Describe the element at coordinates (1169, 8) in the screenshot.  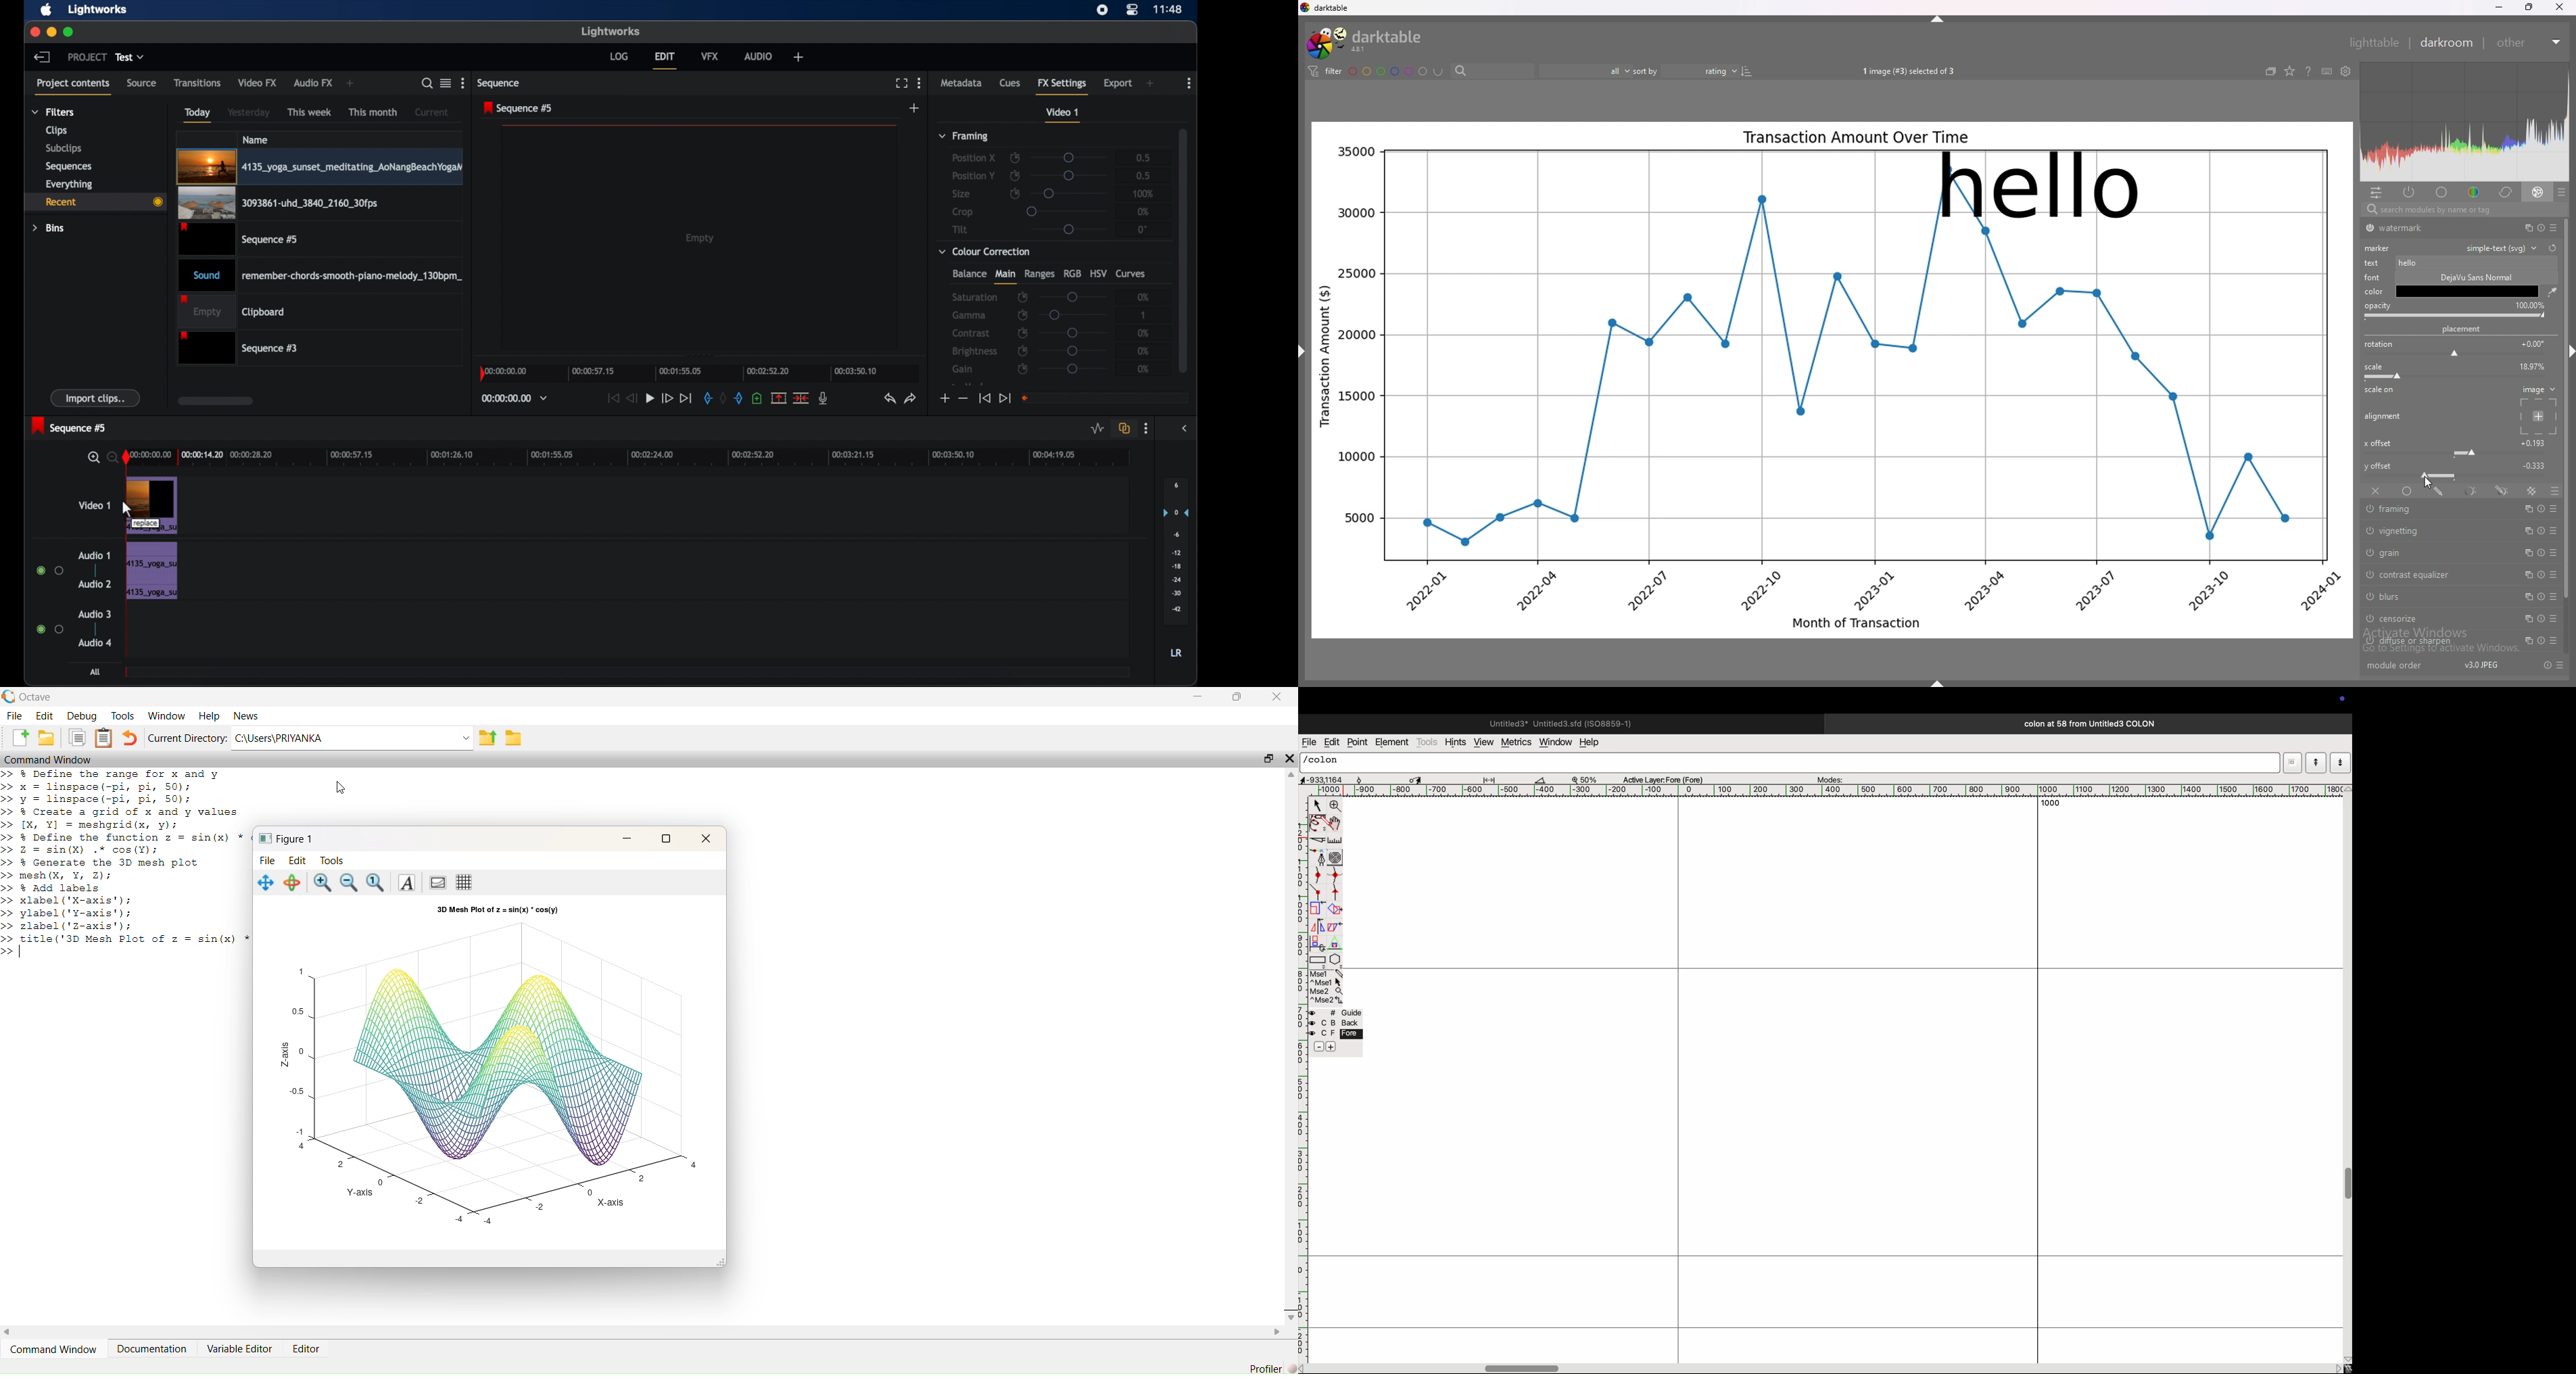
I see `time` at that location.